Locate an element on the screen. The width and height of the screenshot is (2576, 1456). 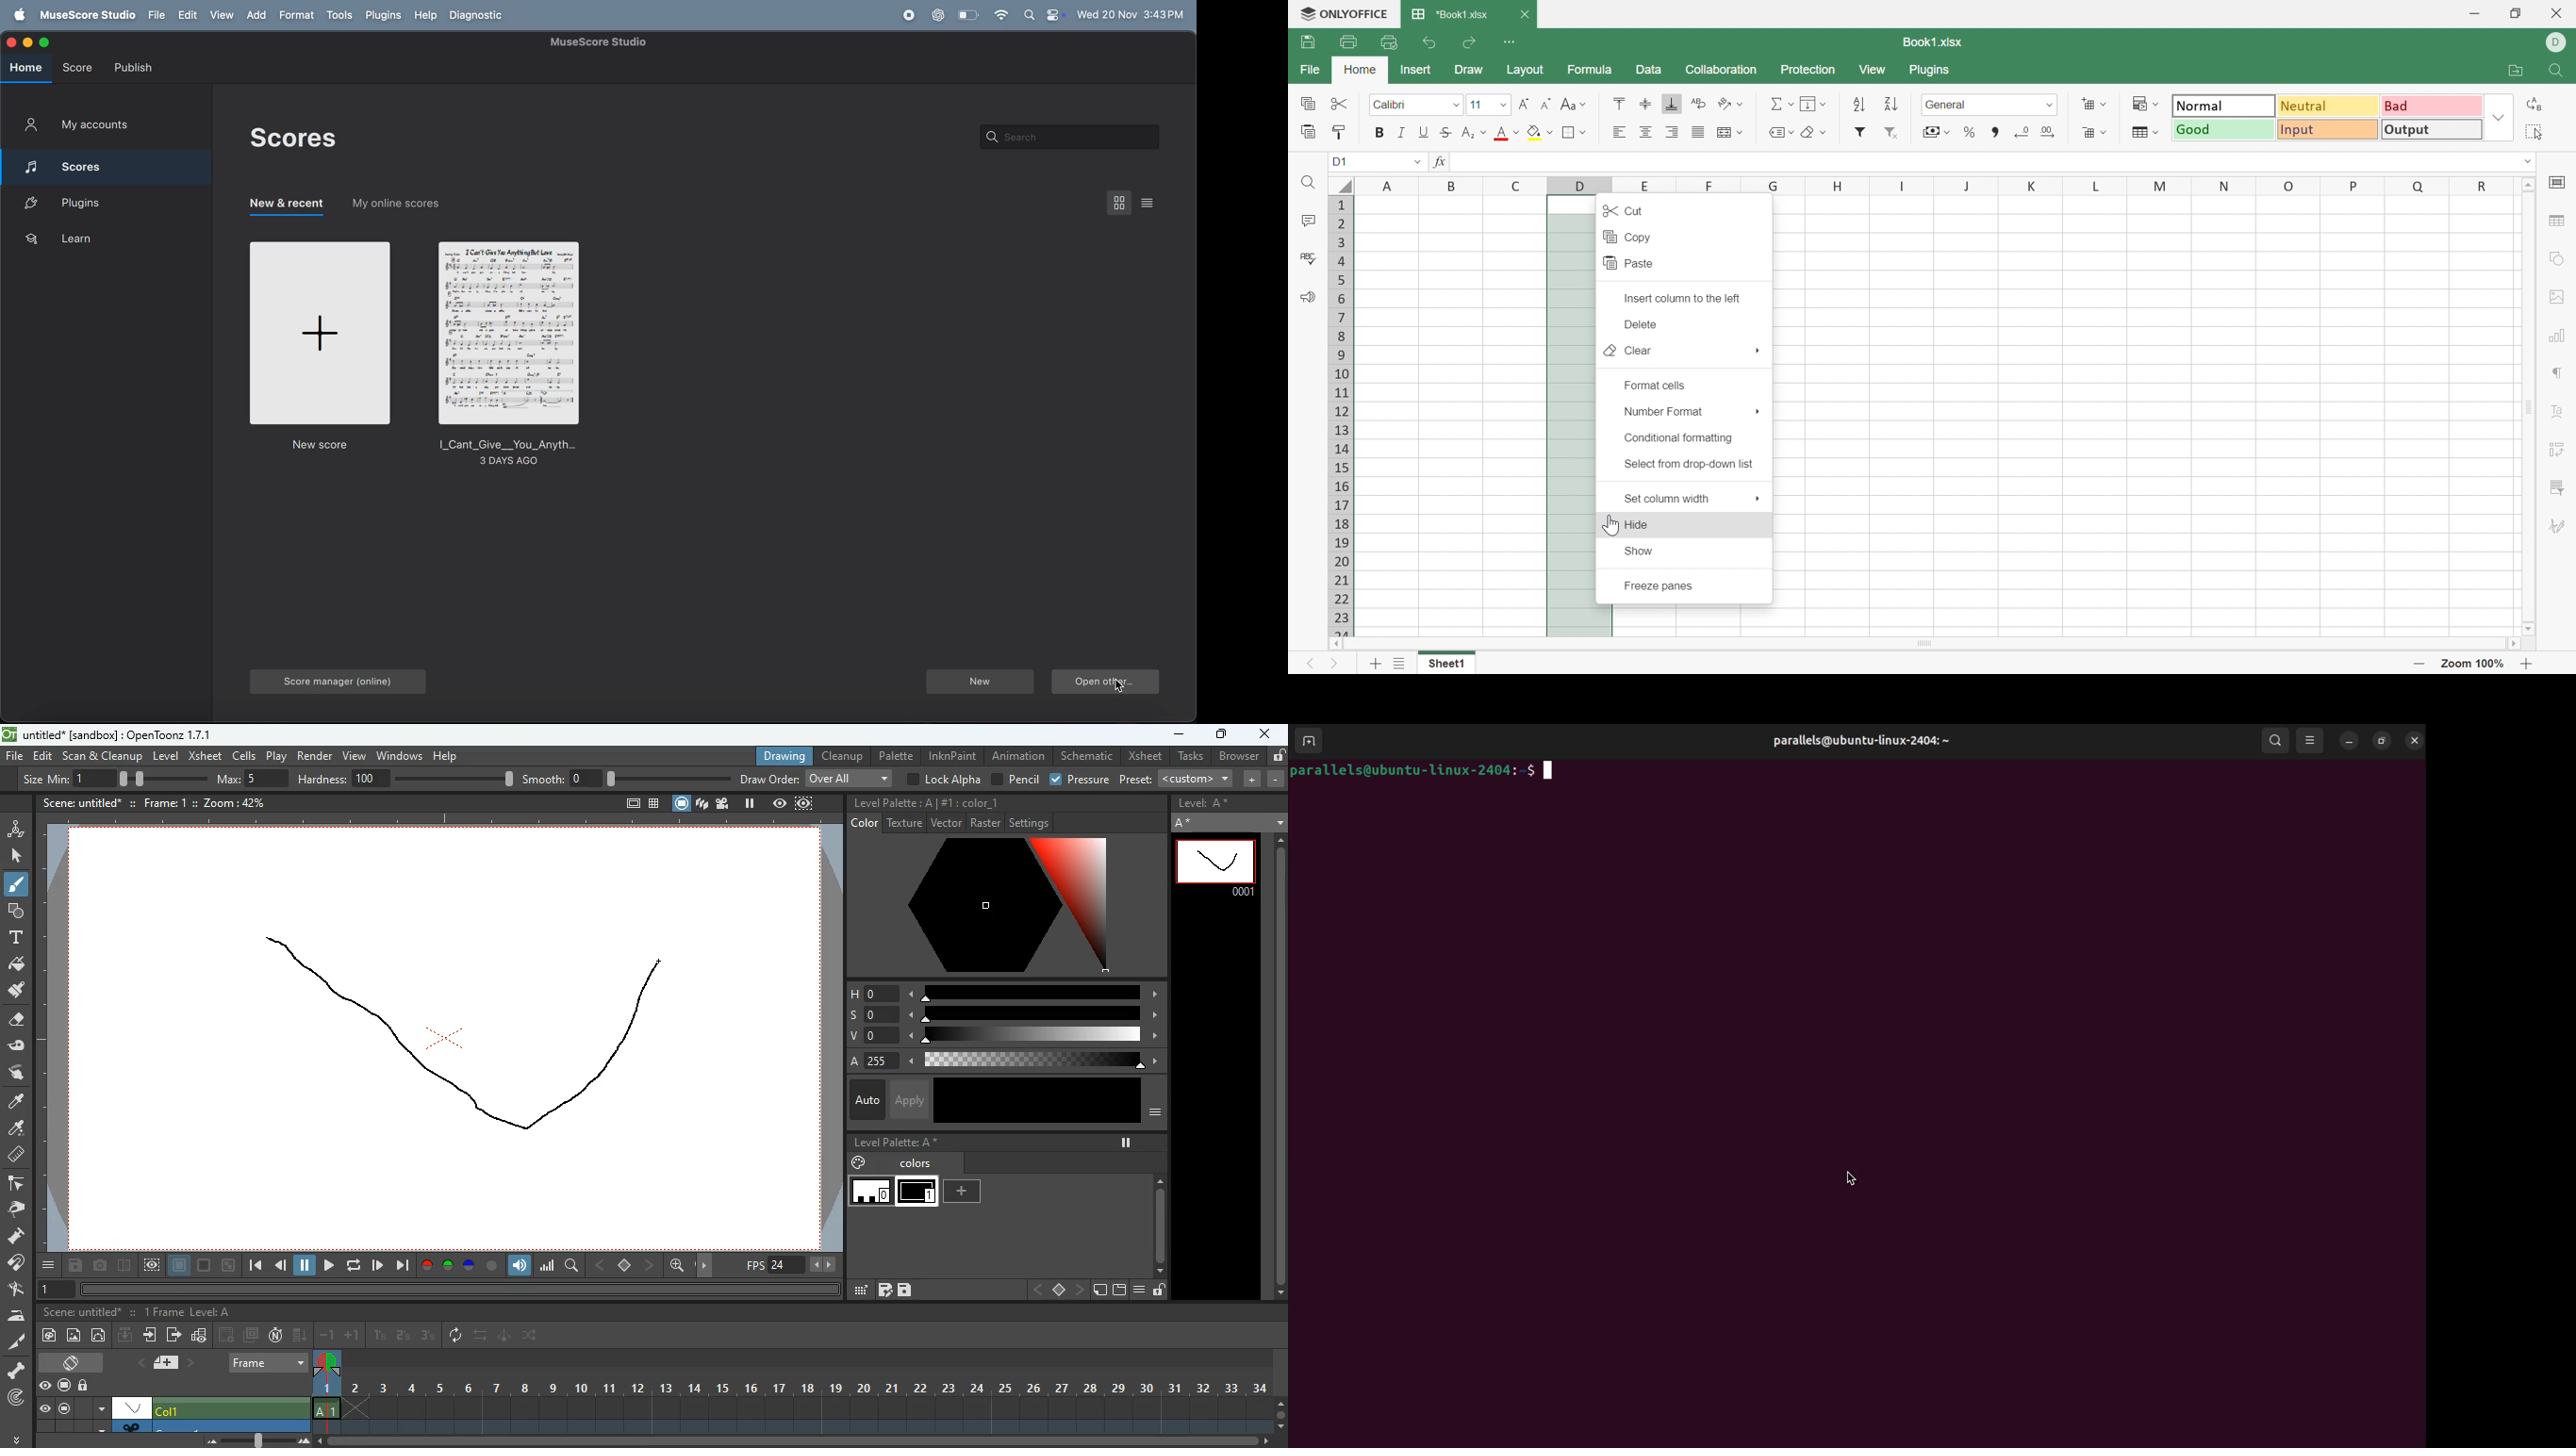
color is located at coordinates (206, 1266).